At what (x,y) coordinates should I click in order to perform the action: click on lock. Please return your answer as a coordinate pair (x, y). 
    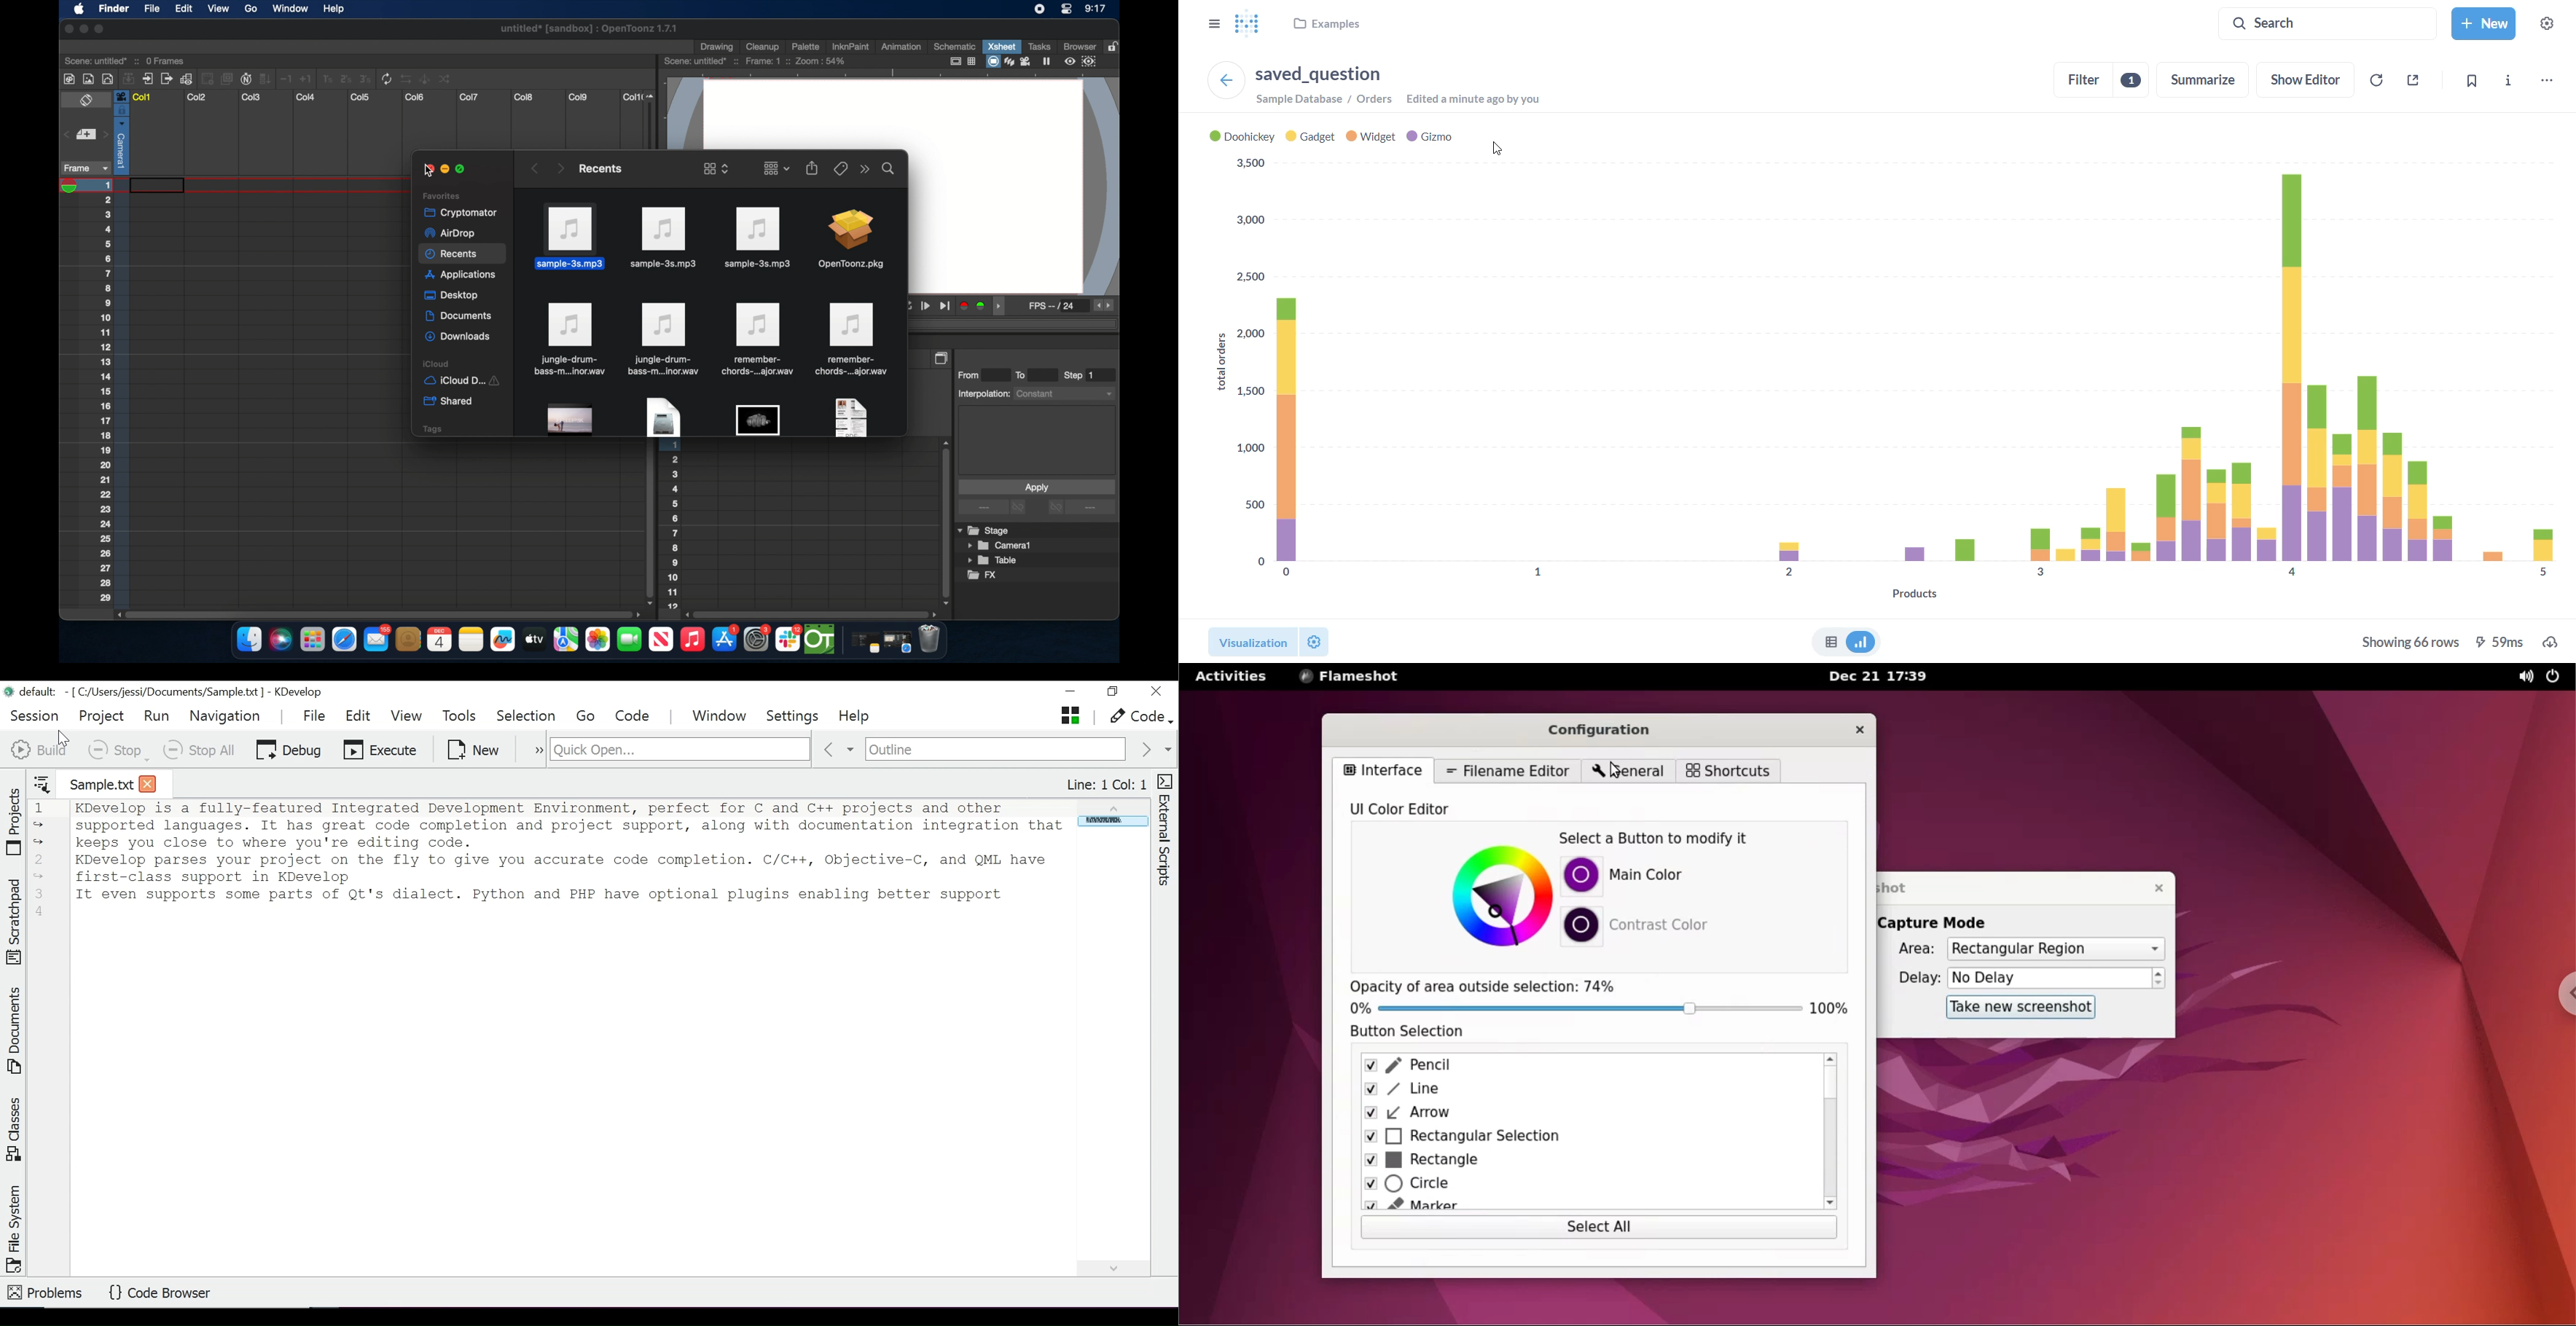
    Looking at the image, I should click on (1115, 45).